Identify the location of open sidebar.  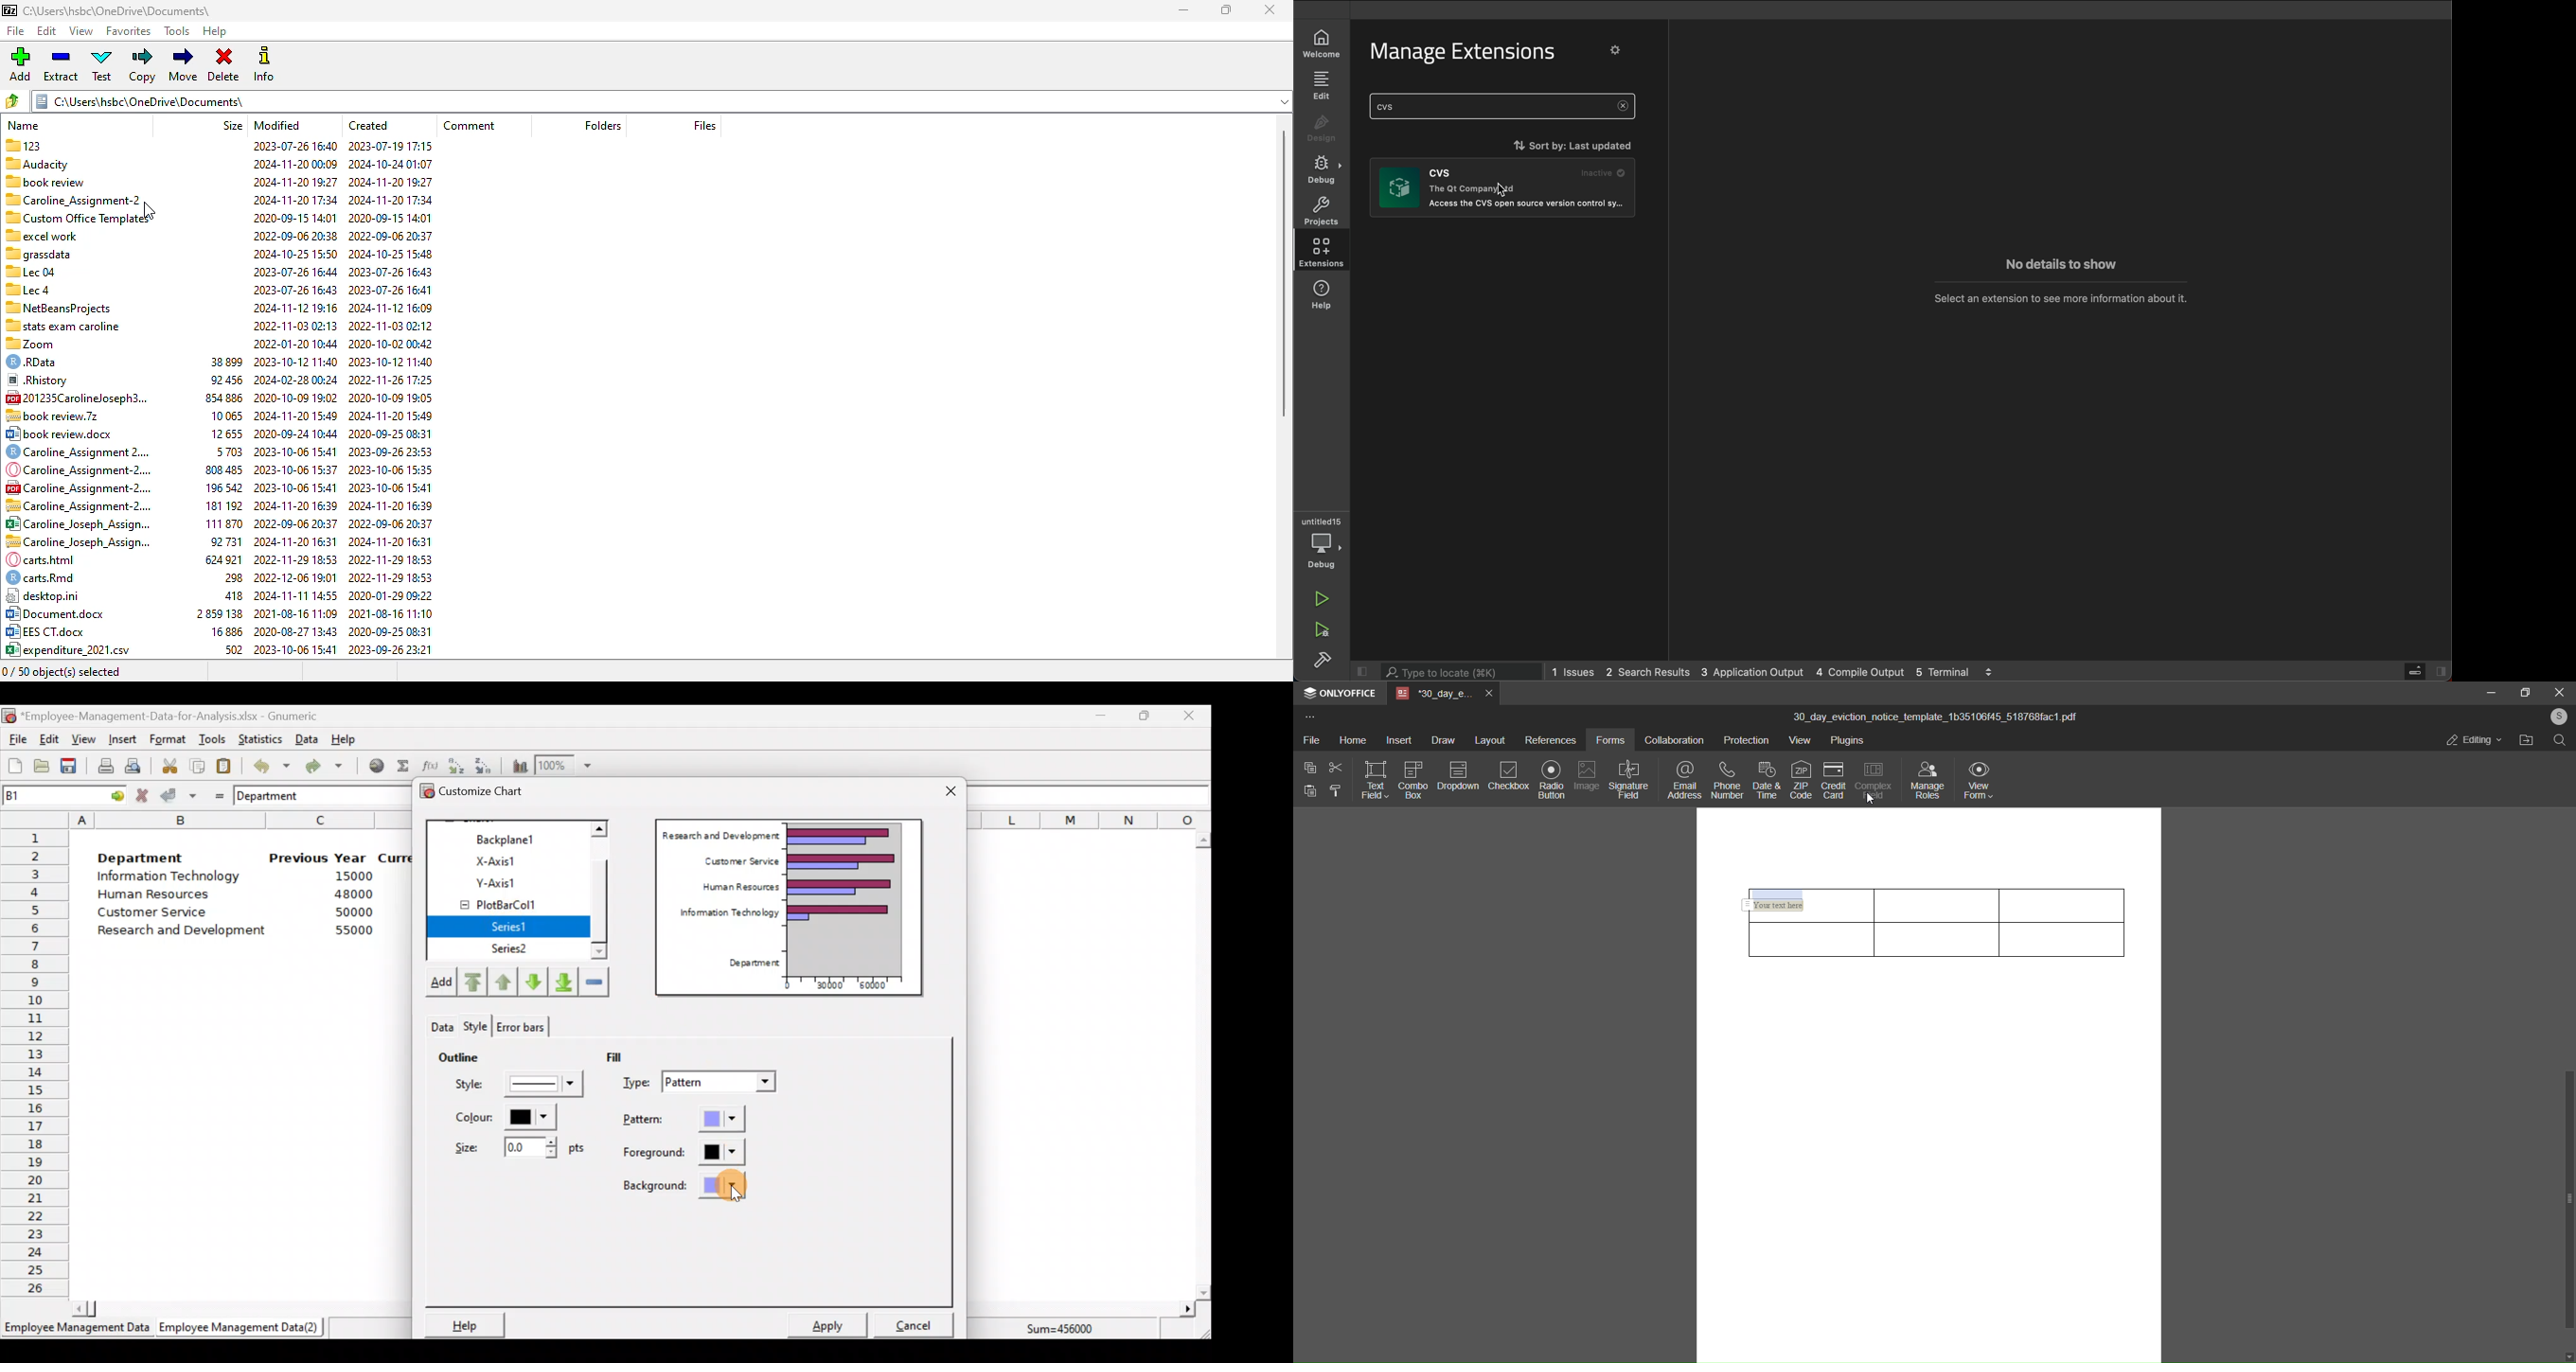
(2425, 671).